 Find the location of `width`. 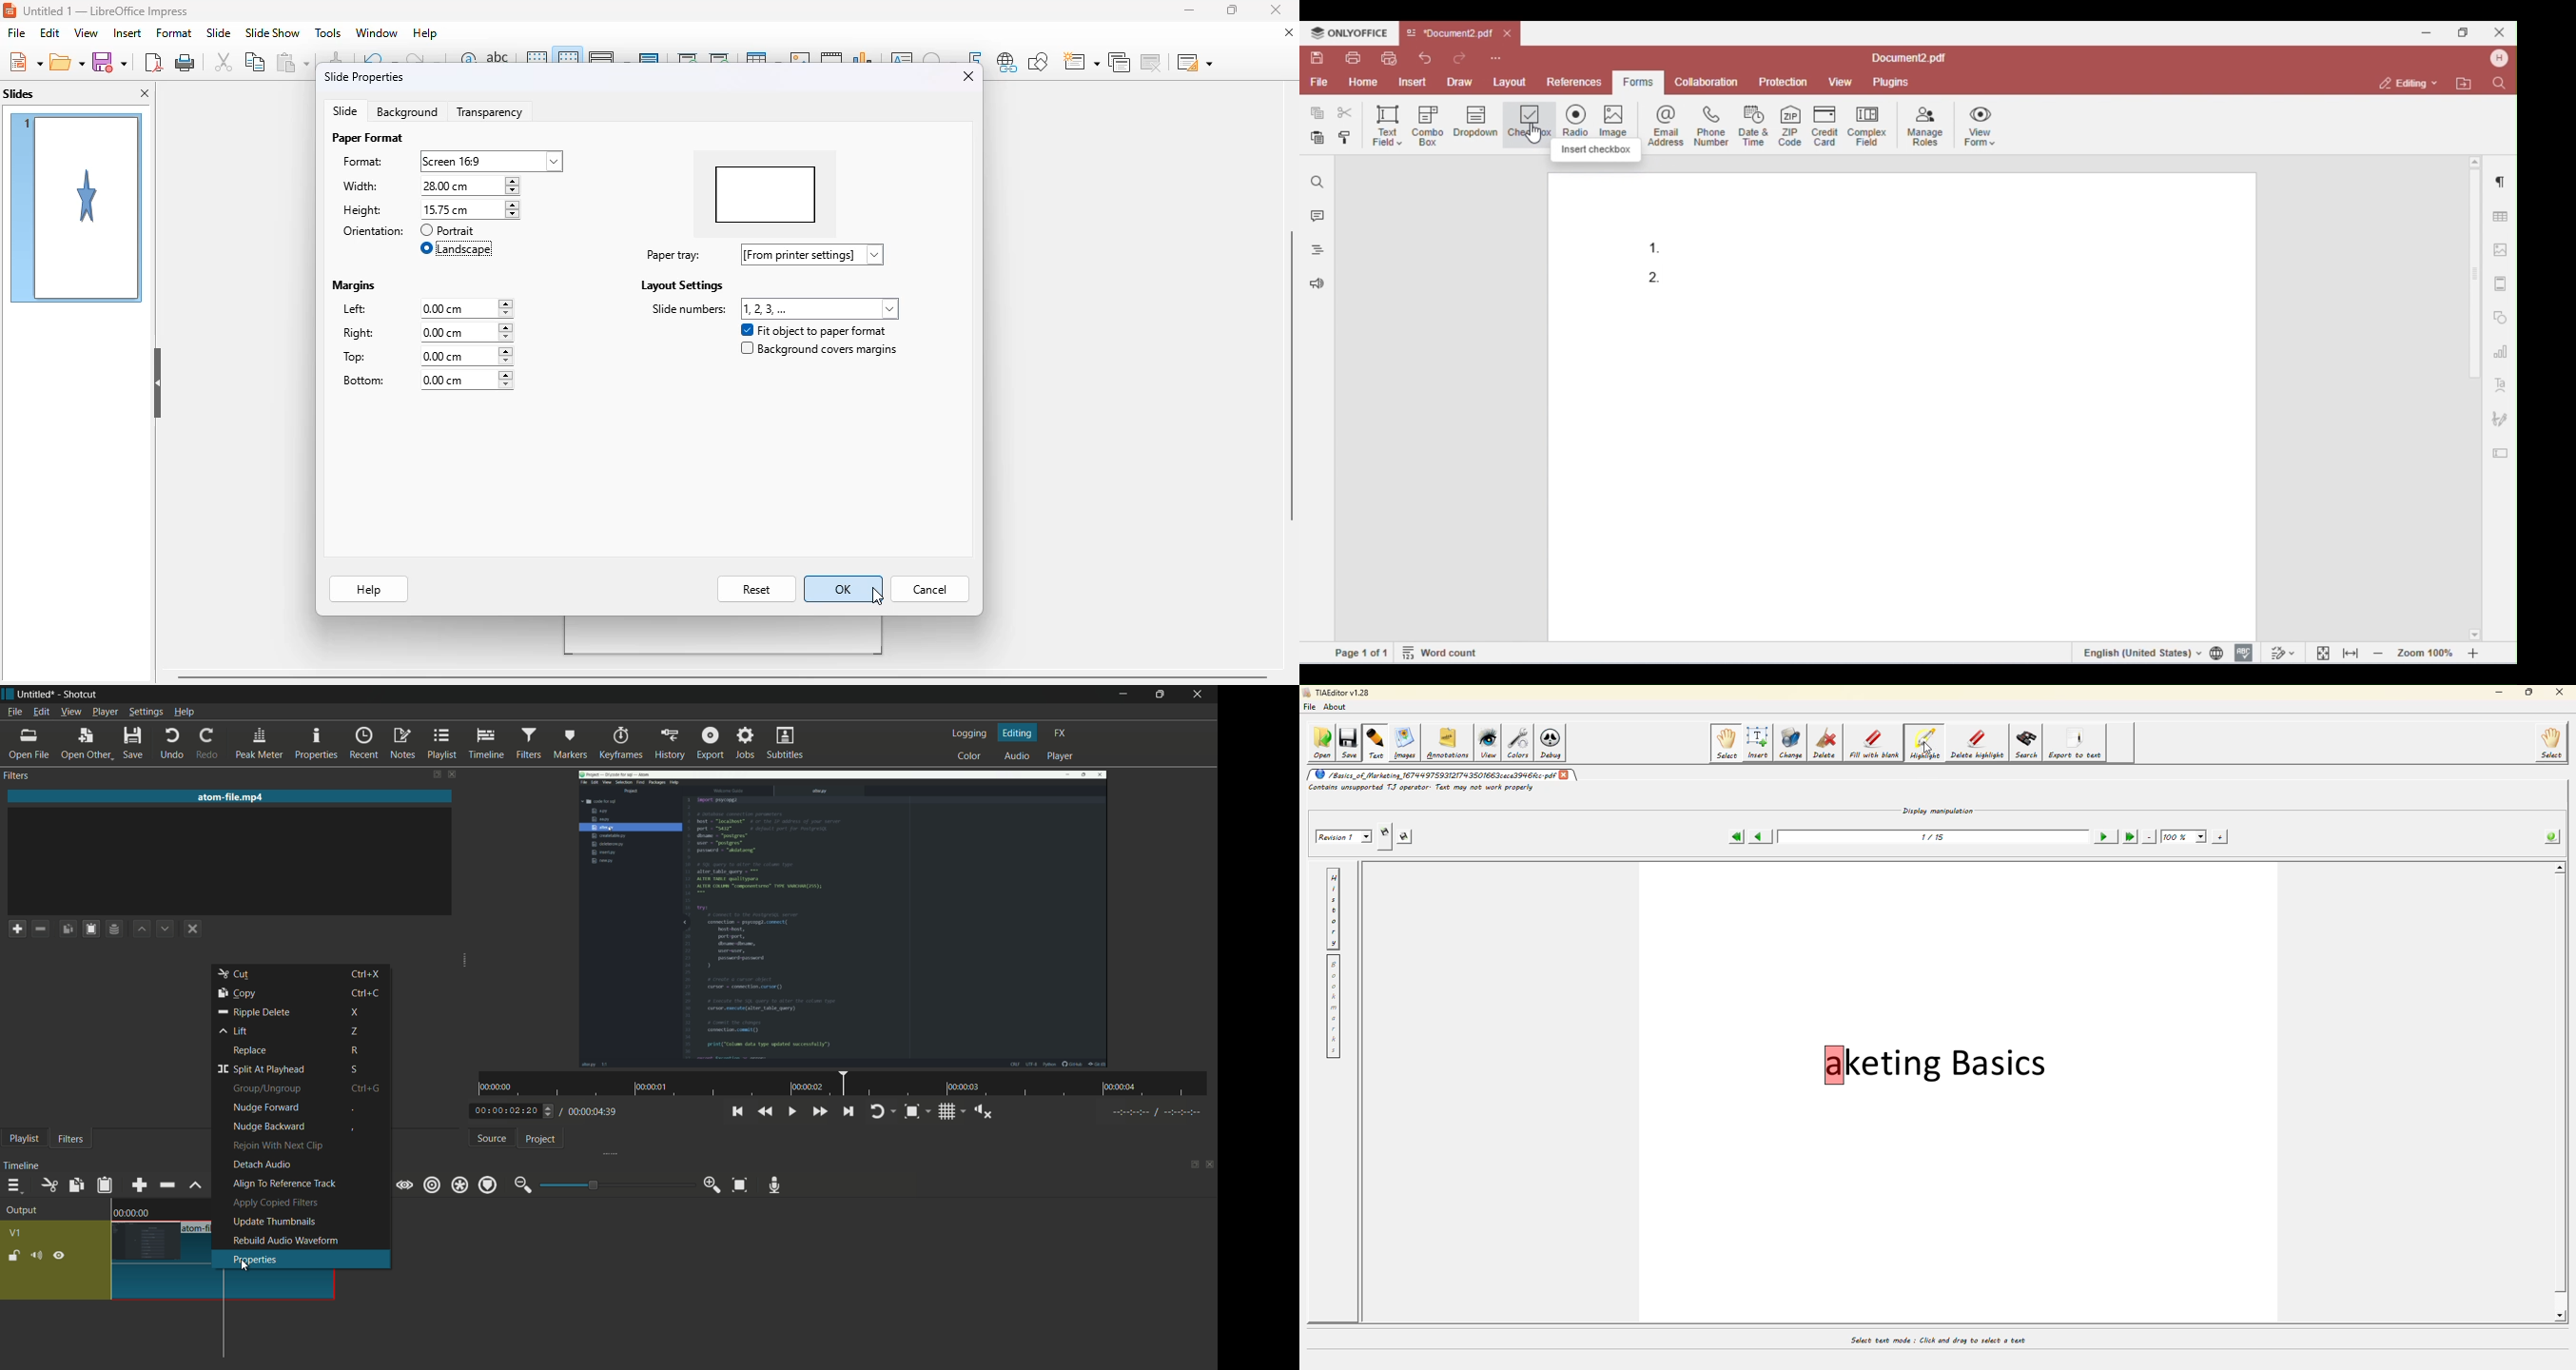

width is located at coordinates (365, 185).